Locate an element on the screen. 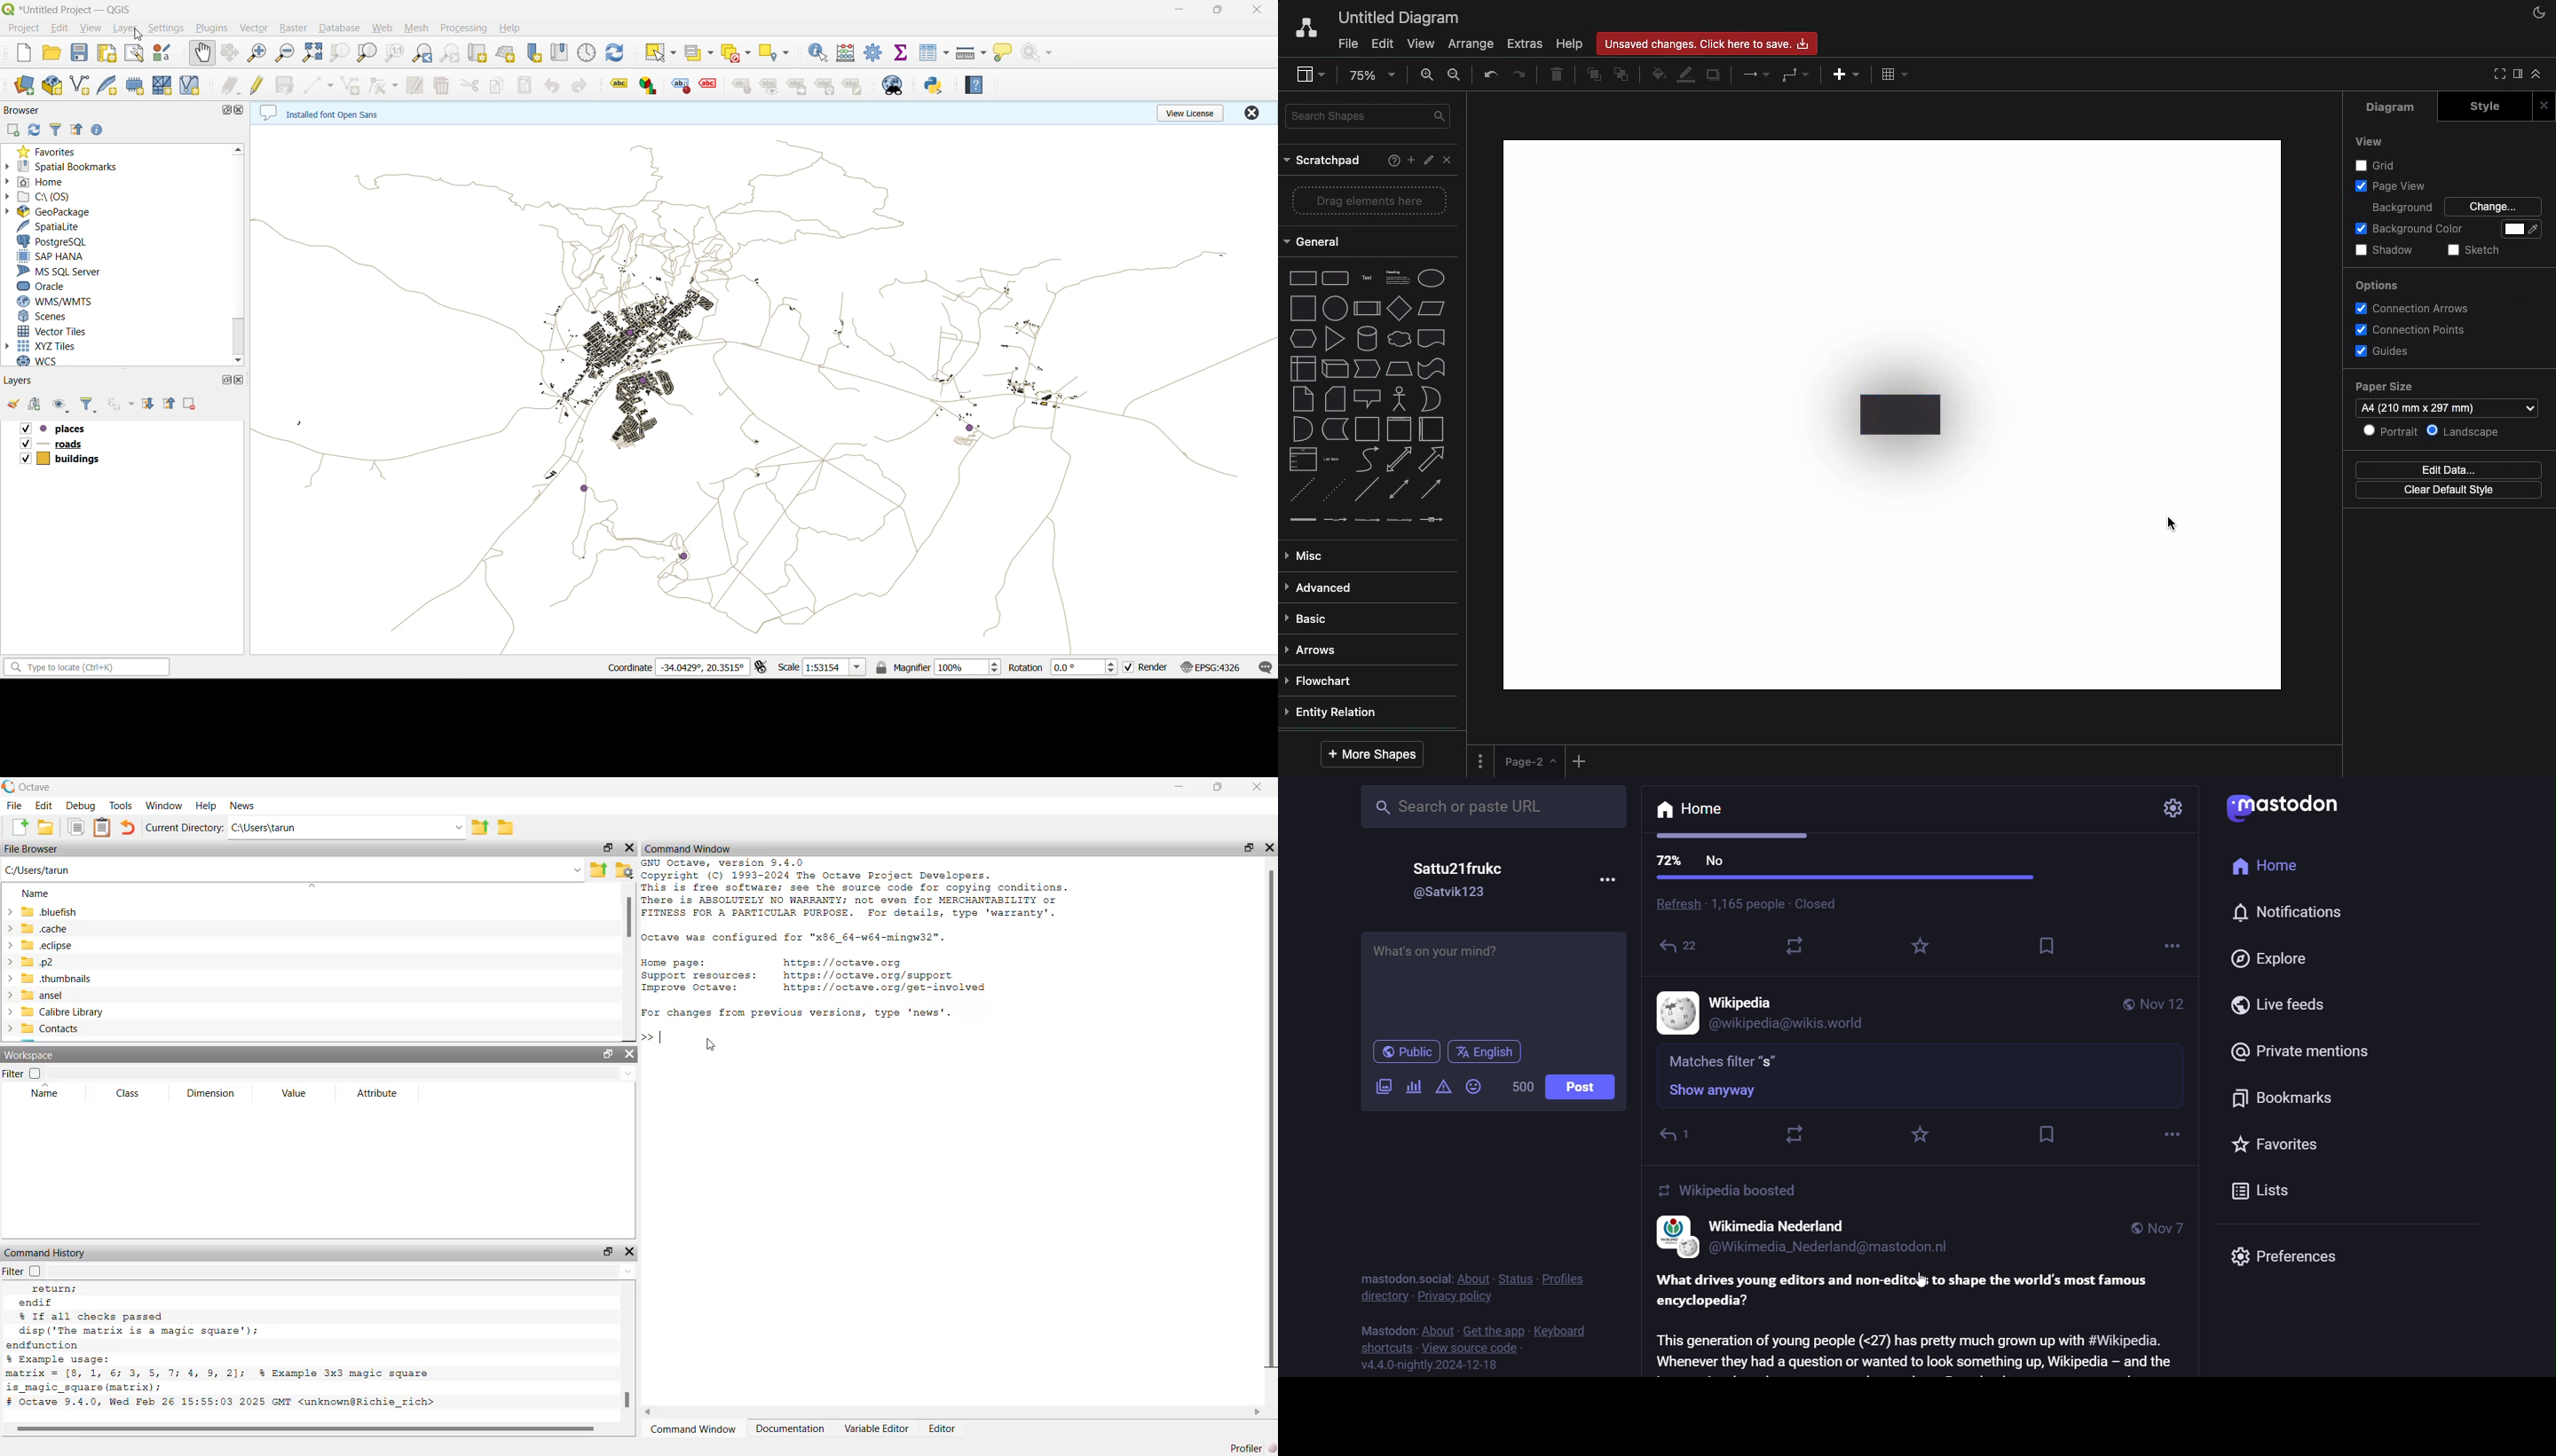  line is located at coordinates (1366, 491).